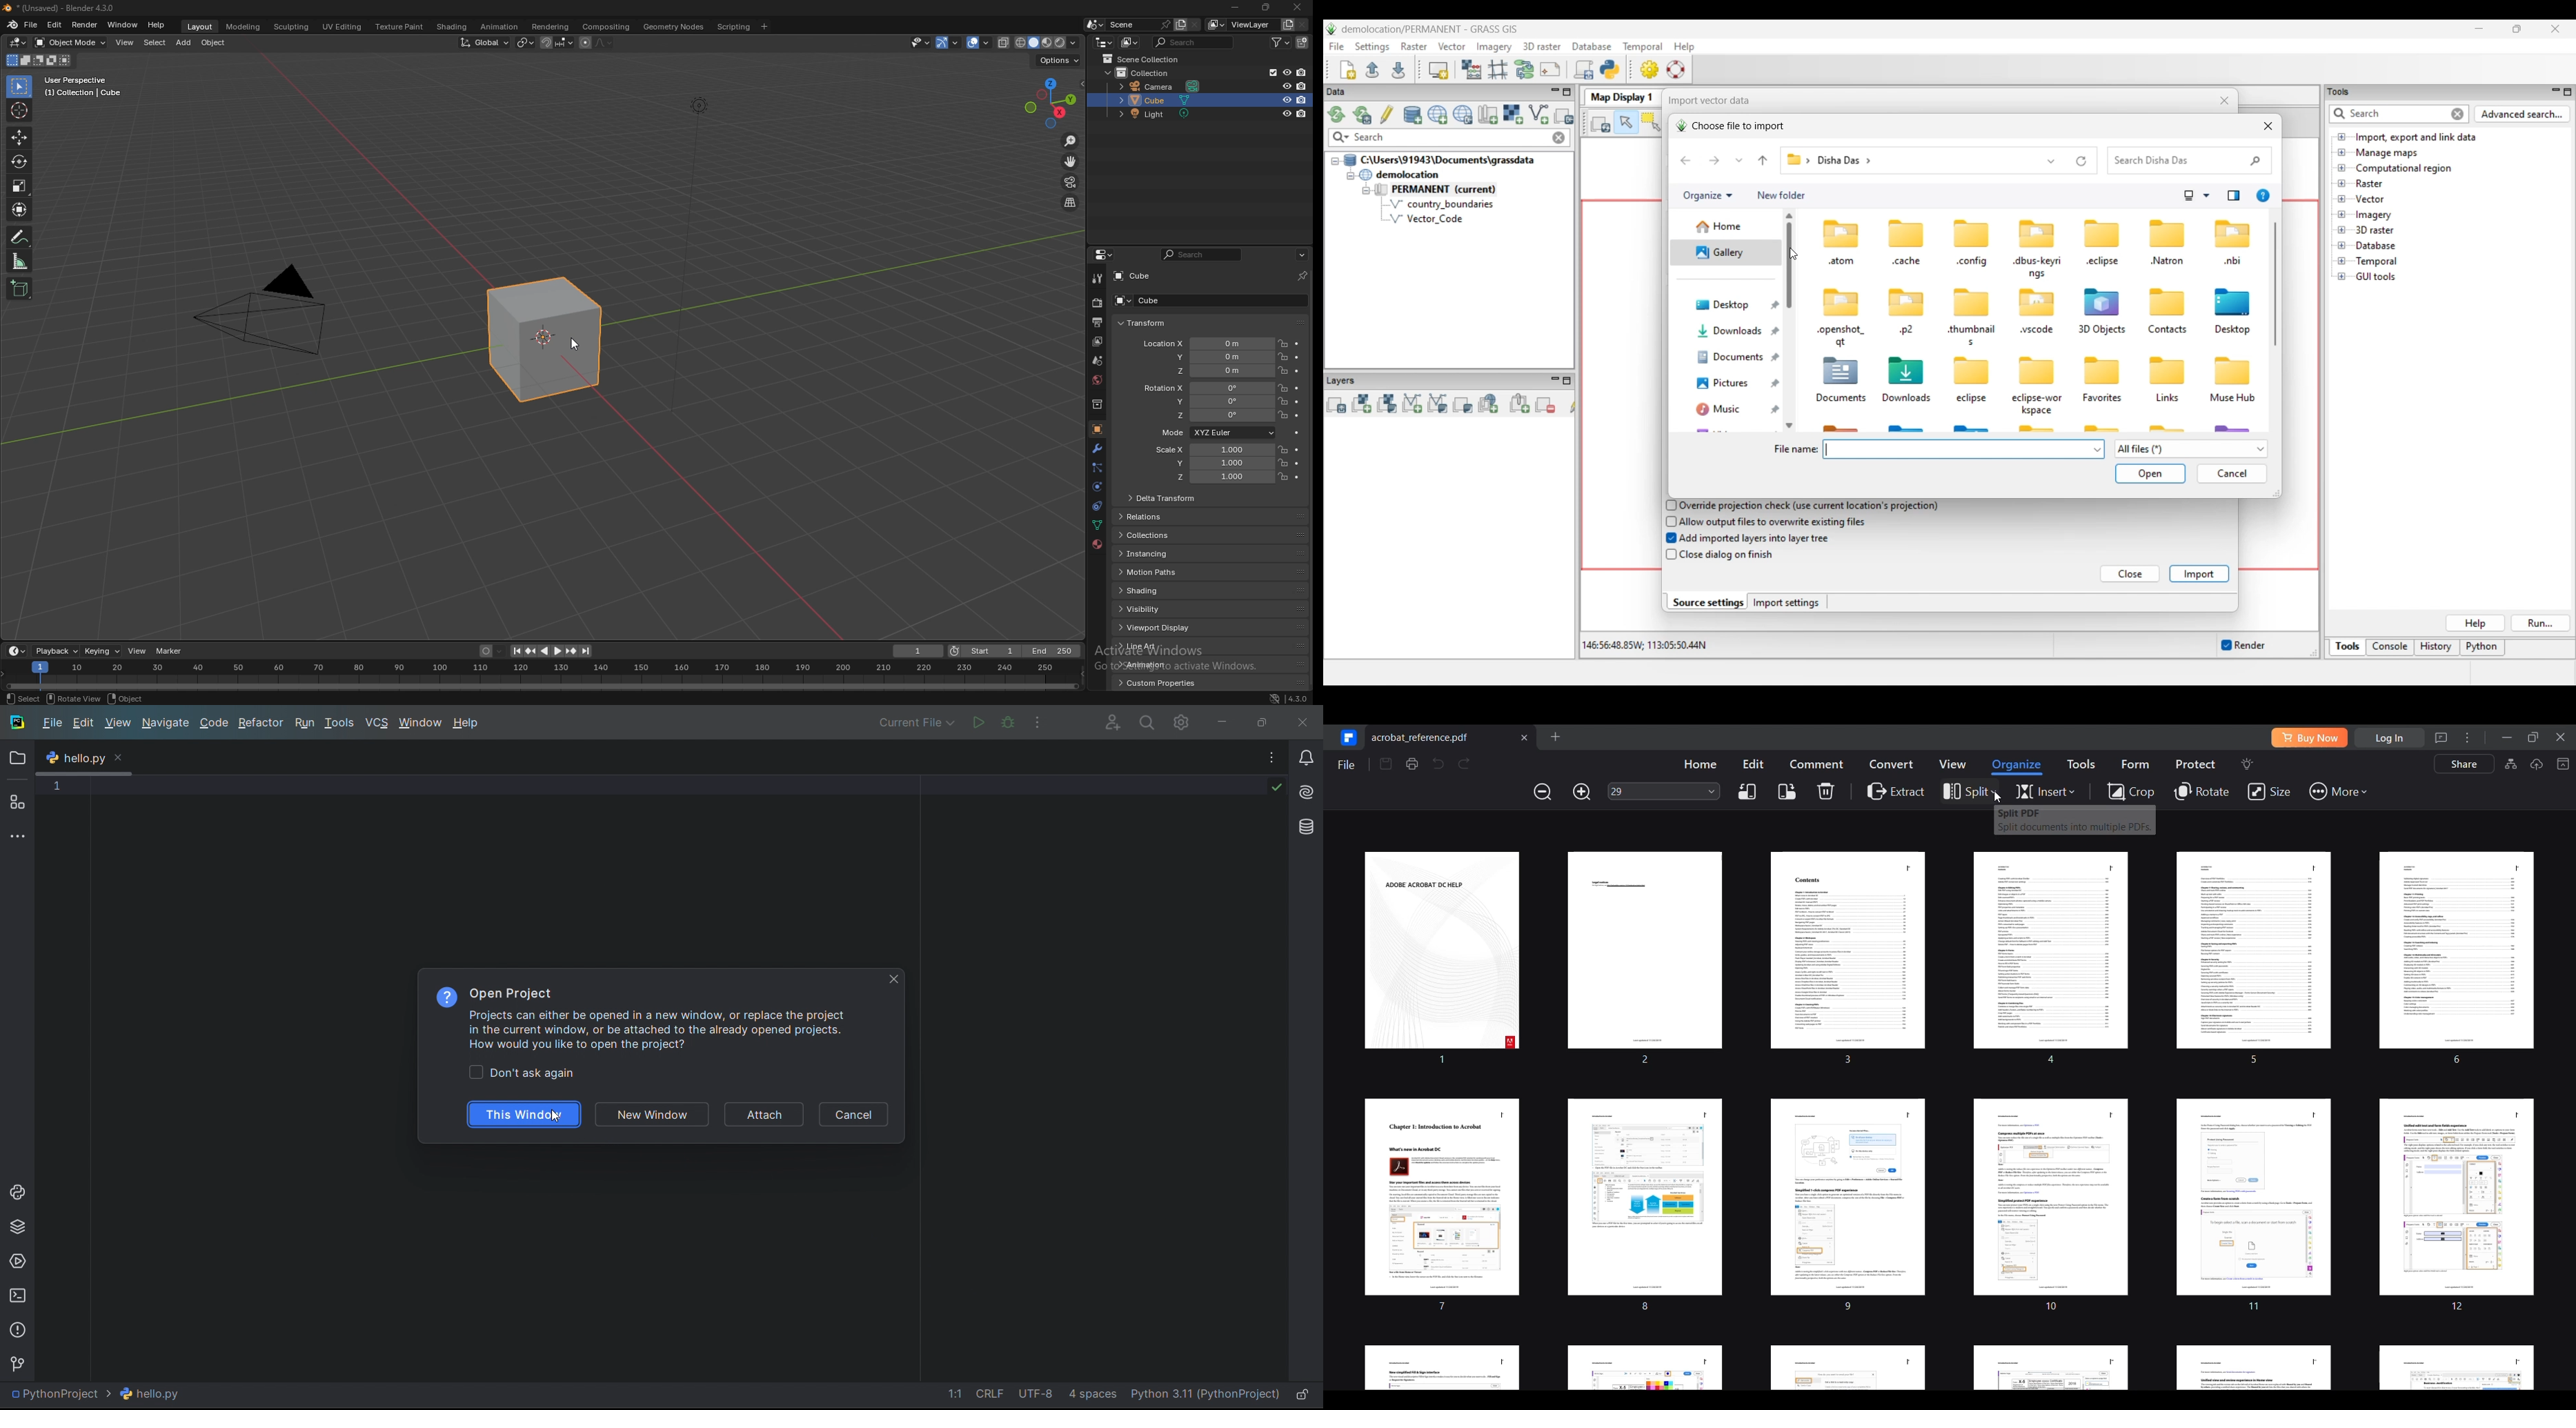  Describe the element at coordinates (1212, 450) in the screenshot. I see `scale x` at that location.